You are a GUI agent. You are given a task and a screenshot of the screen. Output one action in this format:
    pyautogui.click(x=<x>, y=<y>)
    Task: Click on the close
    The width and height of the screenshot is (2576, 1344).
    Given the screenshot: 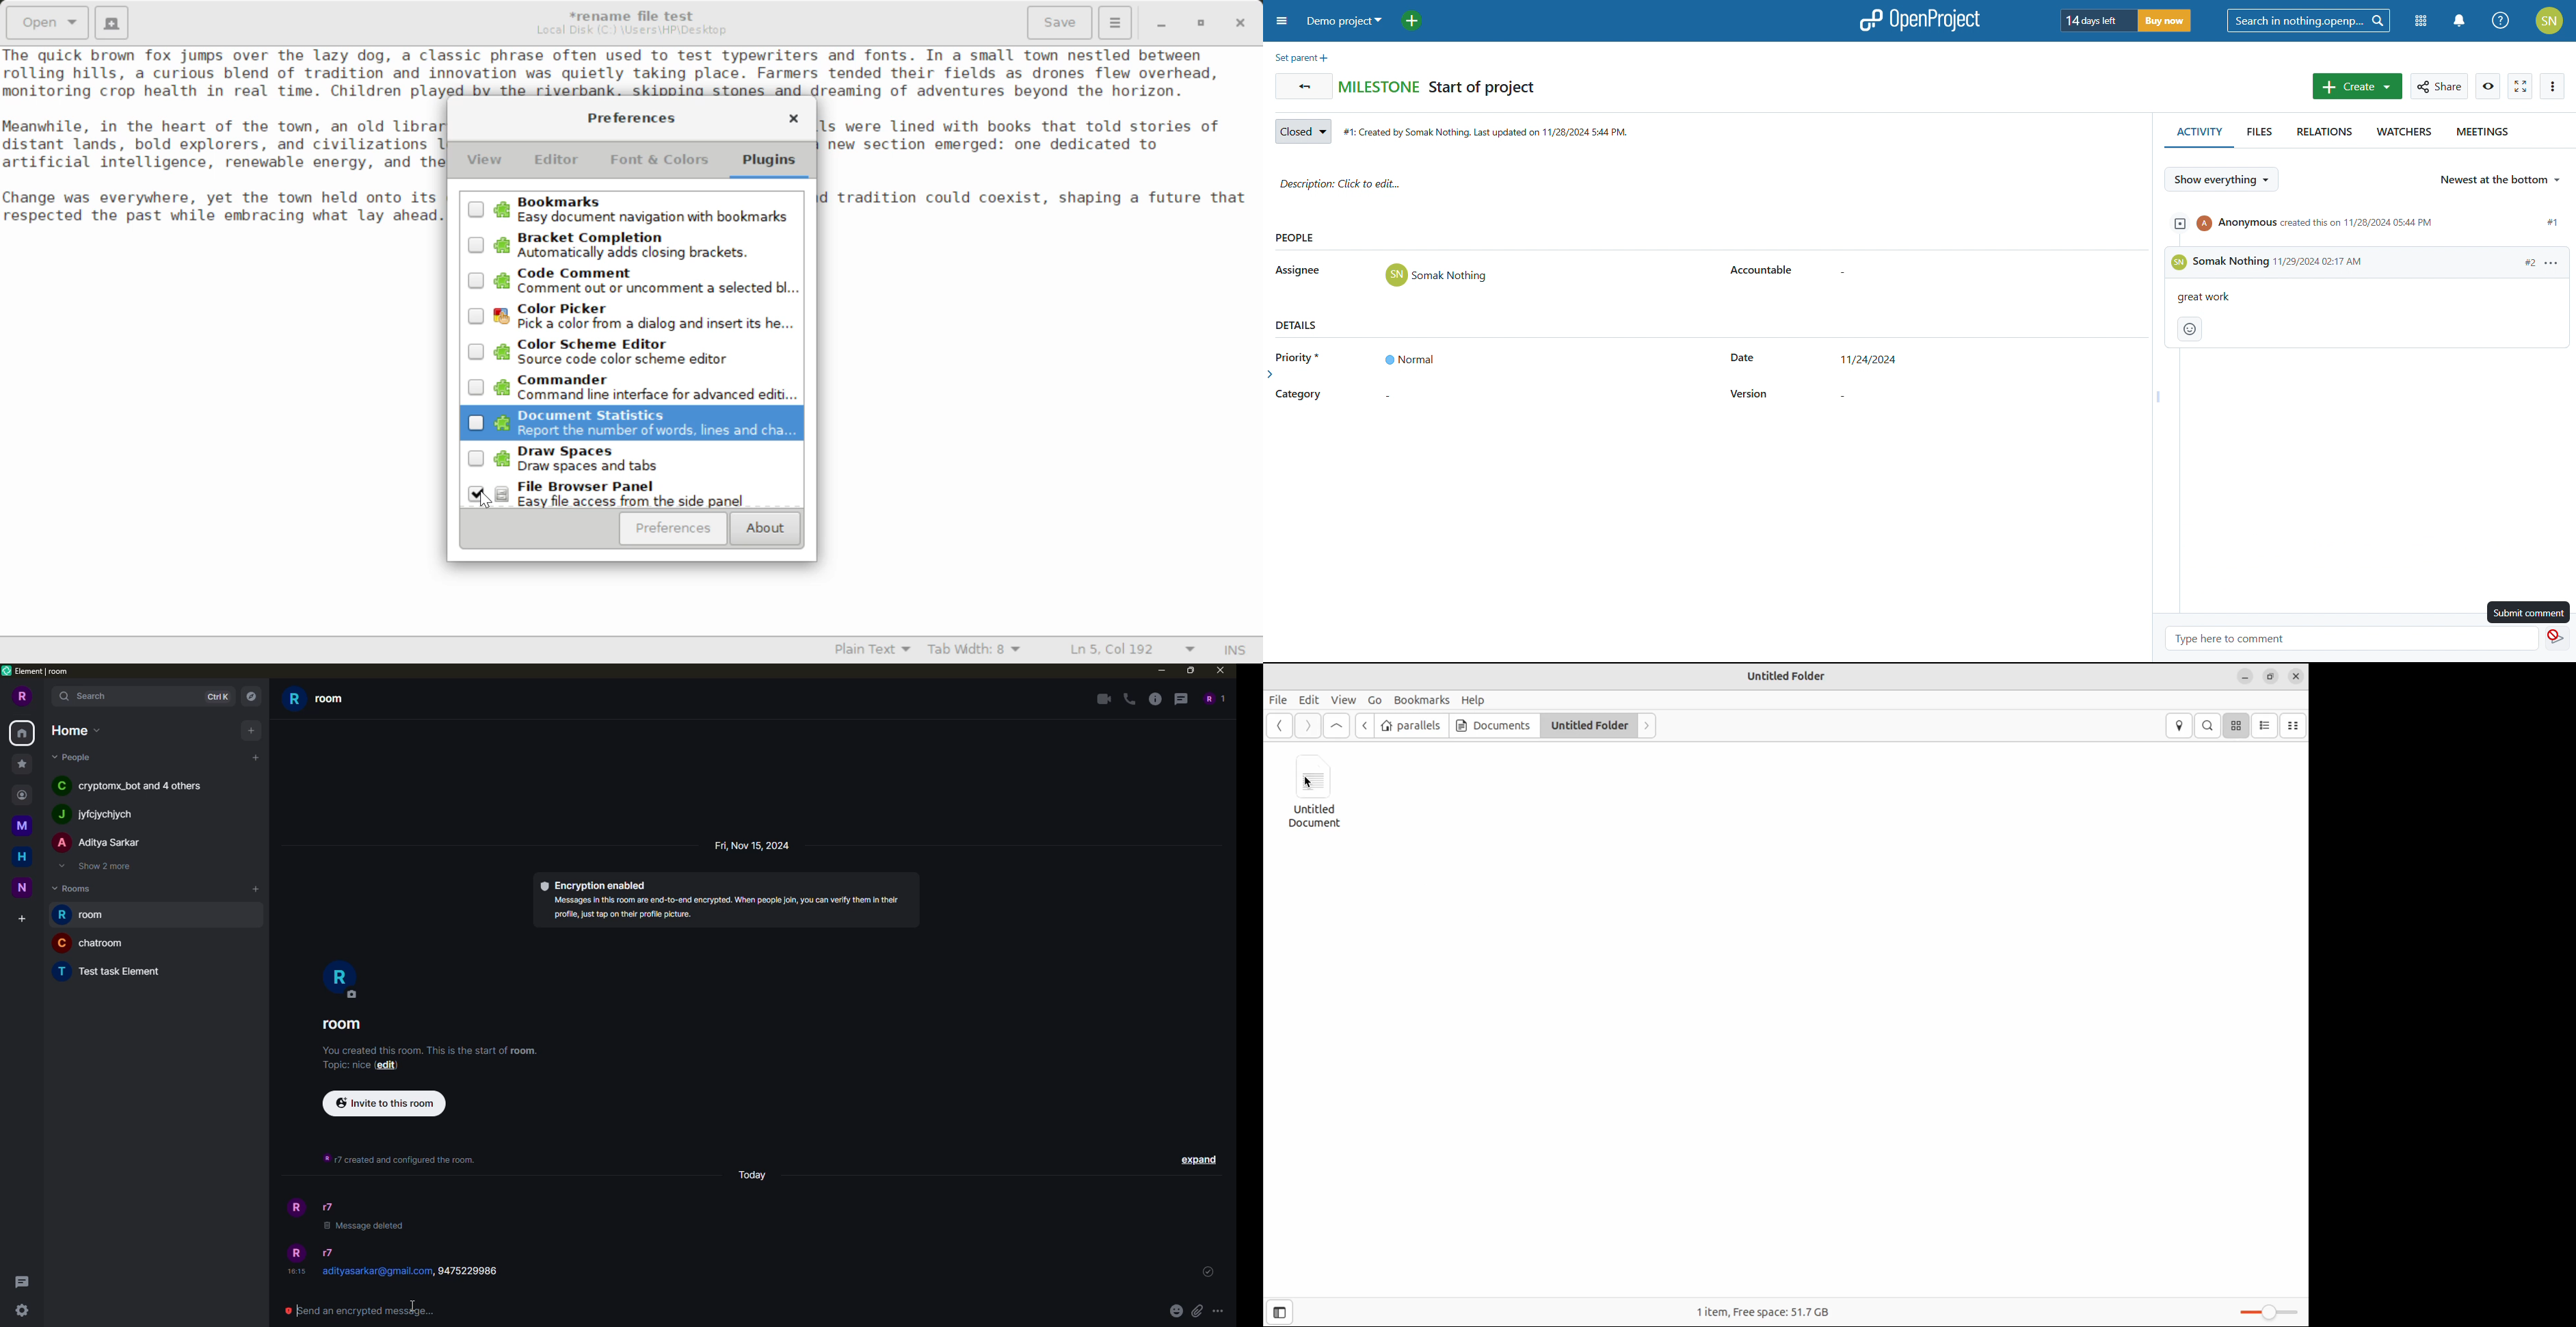 What is the action you would take?
    pyautogui.click(x=1219, y=671)
    